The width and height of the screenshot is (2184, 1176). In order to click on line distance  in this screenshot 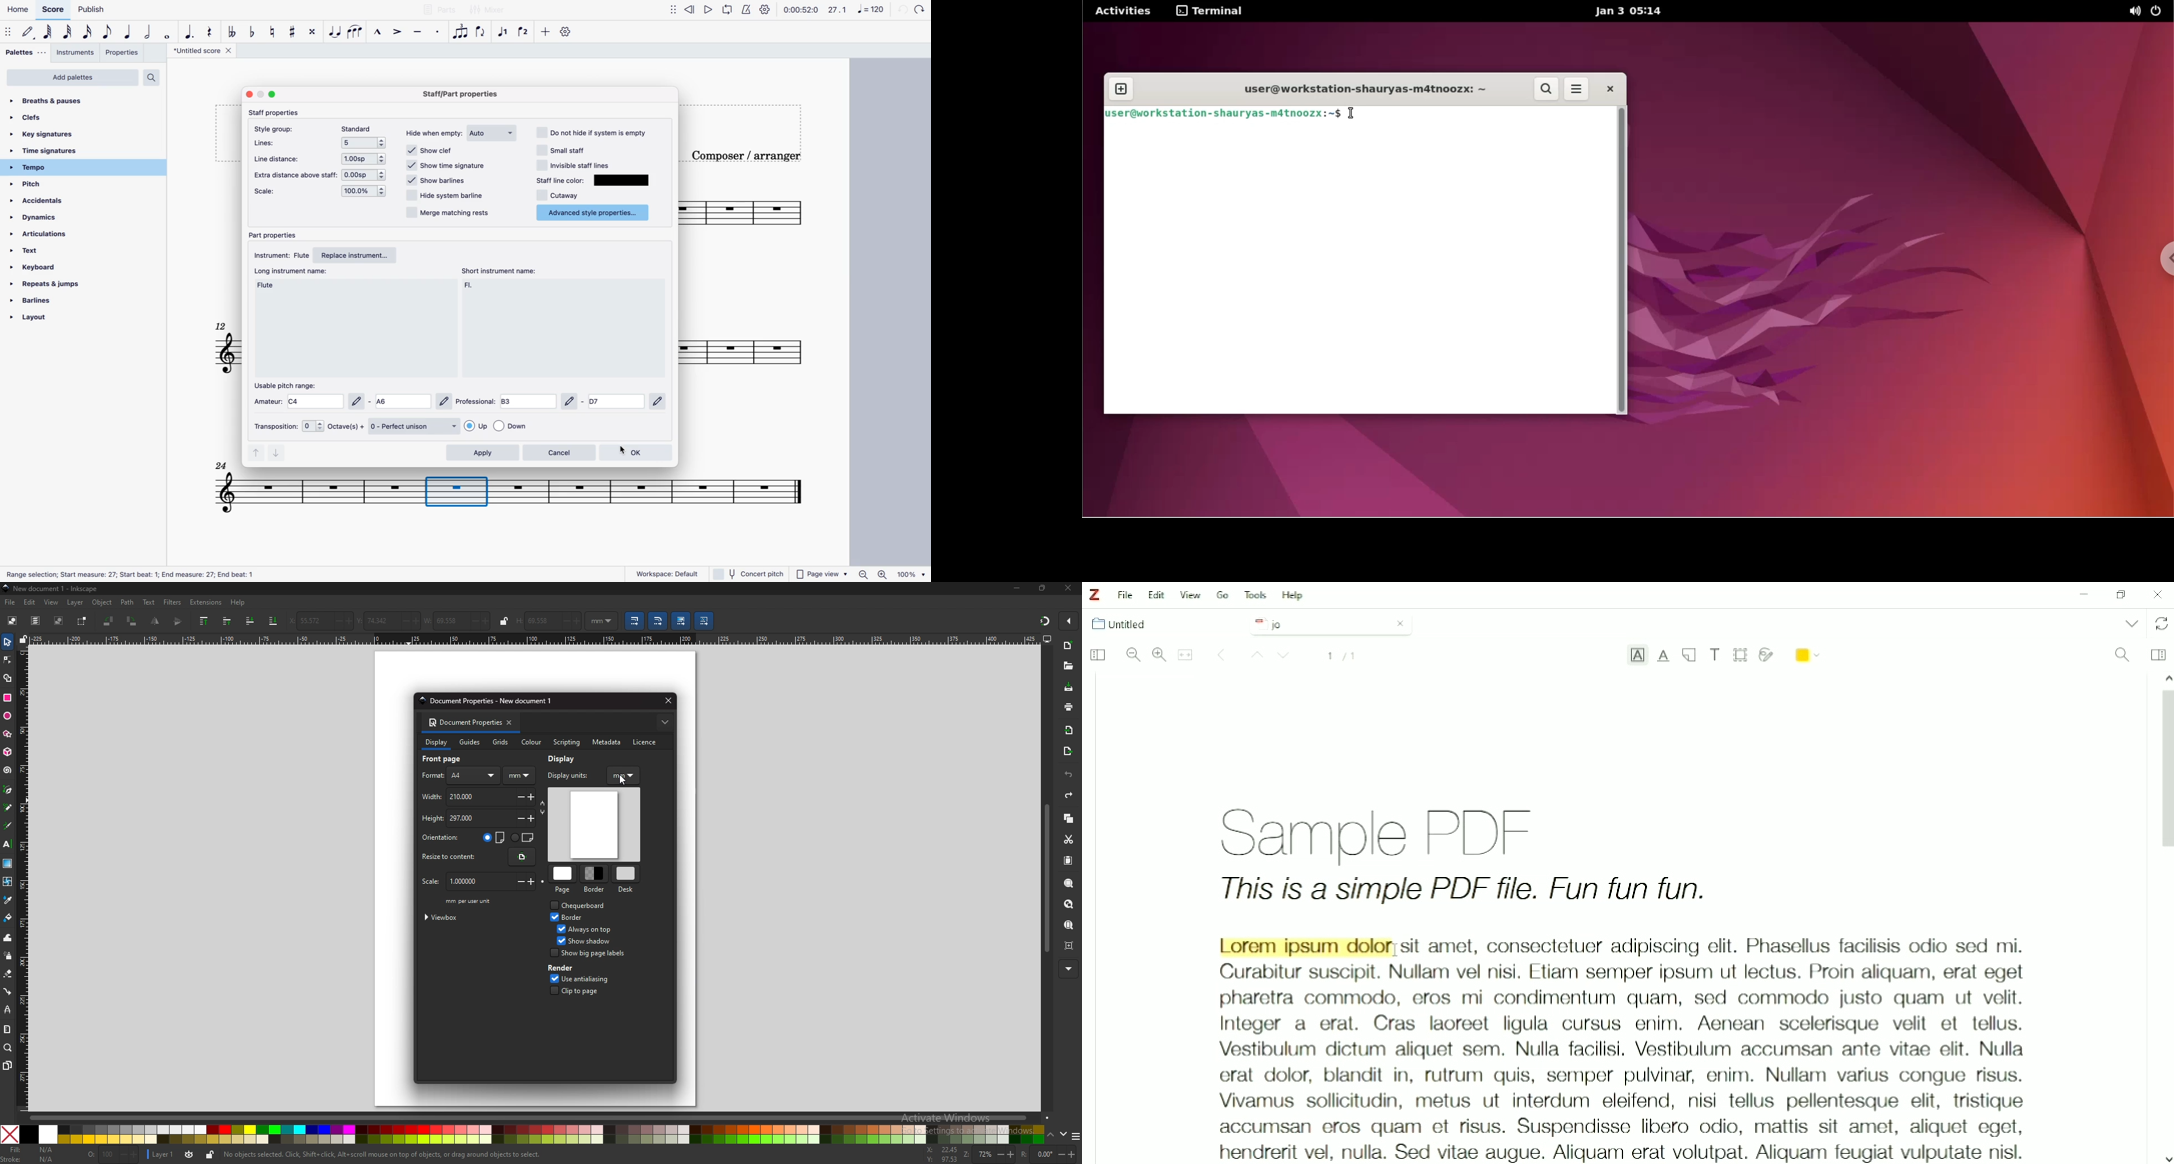, I will do `click(280, 159)`.